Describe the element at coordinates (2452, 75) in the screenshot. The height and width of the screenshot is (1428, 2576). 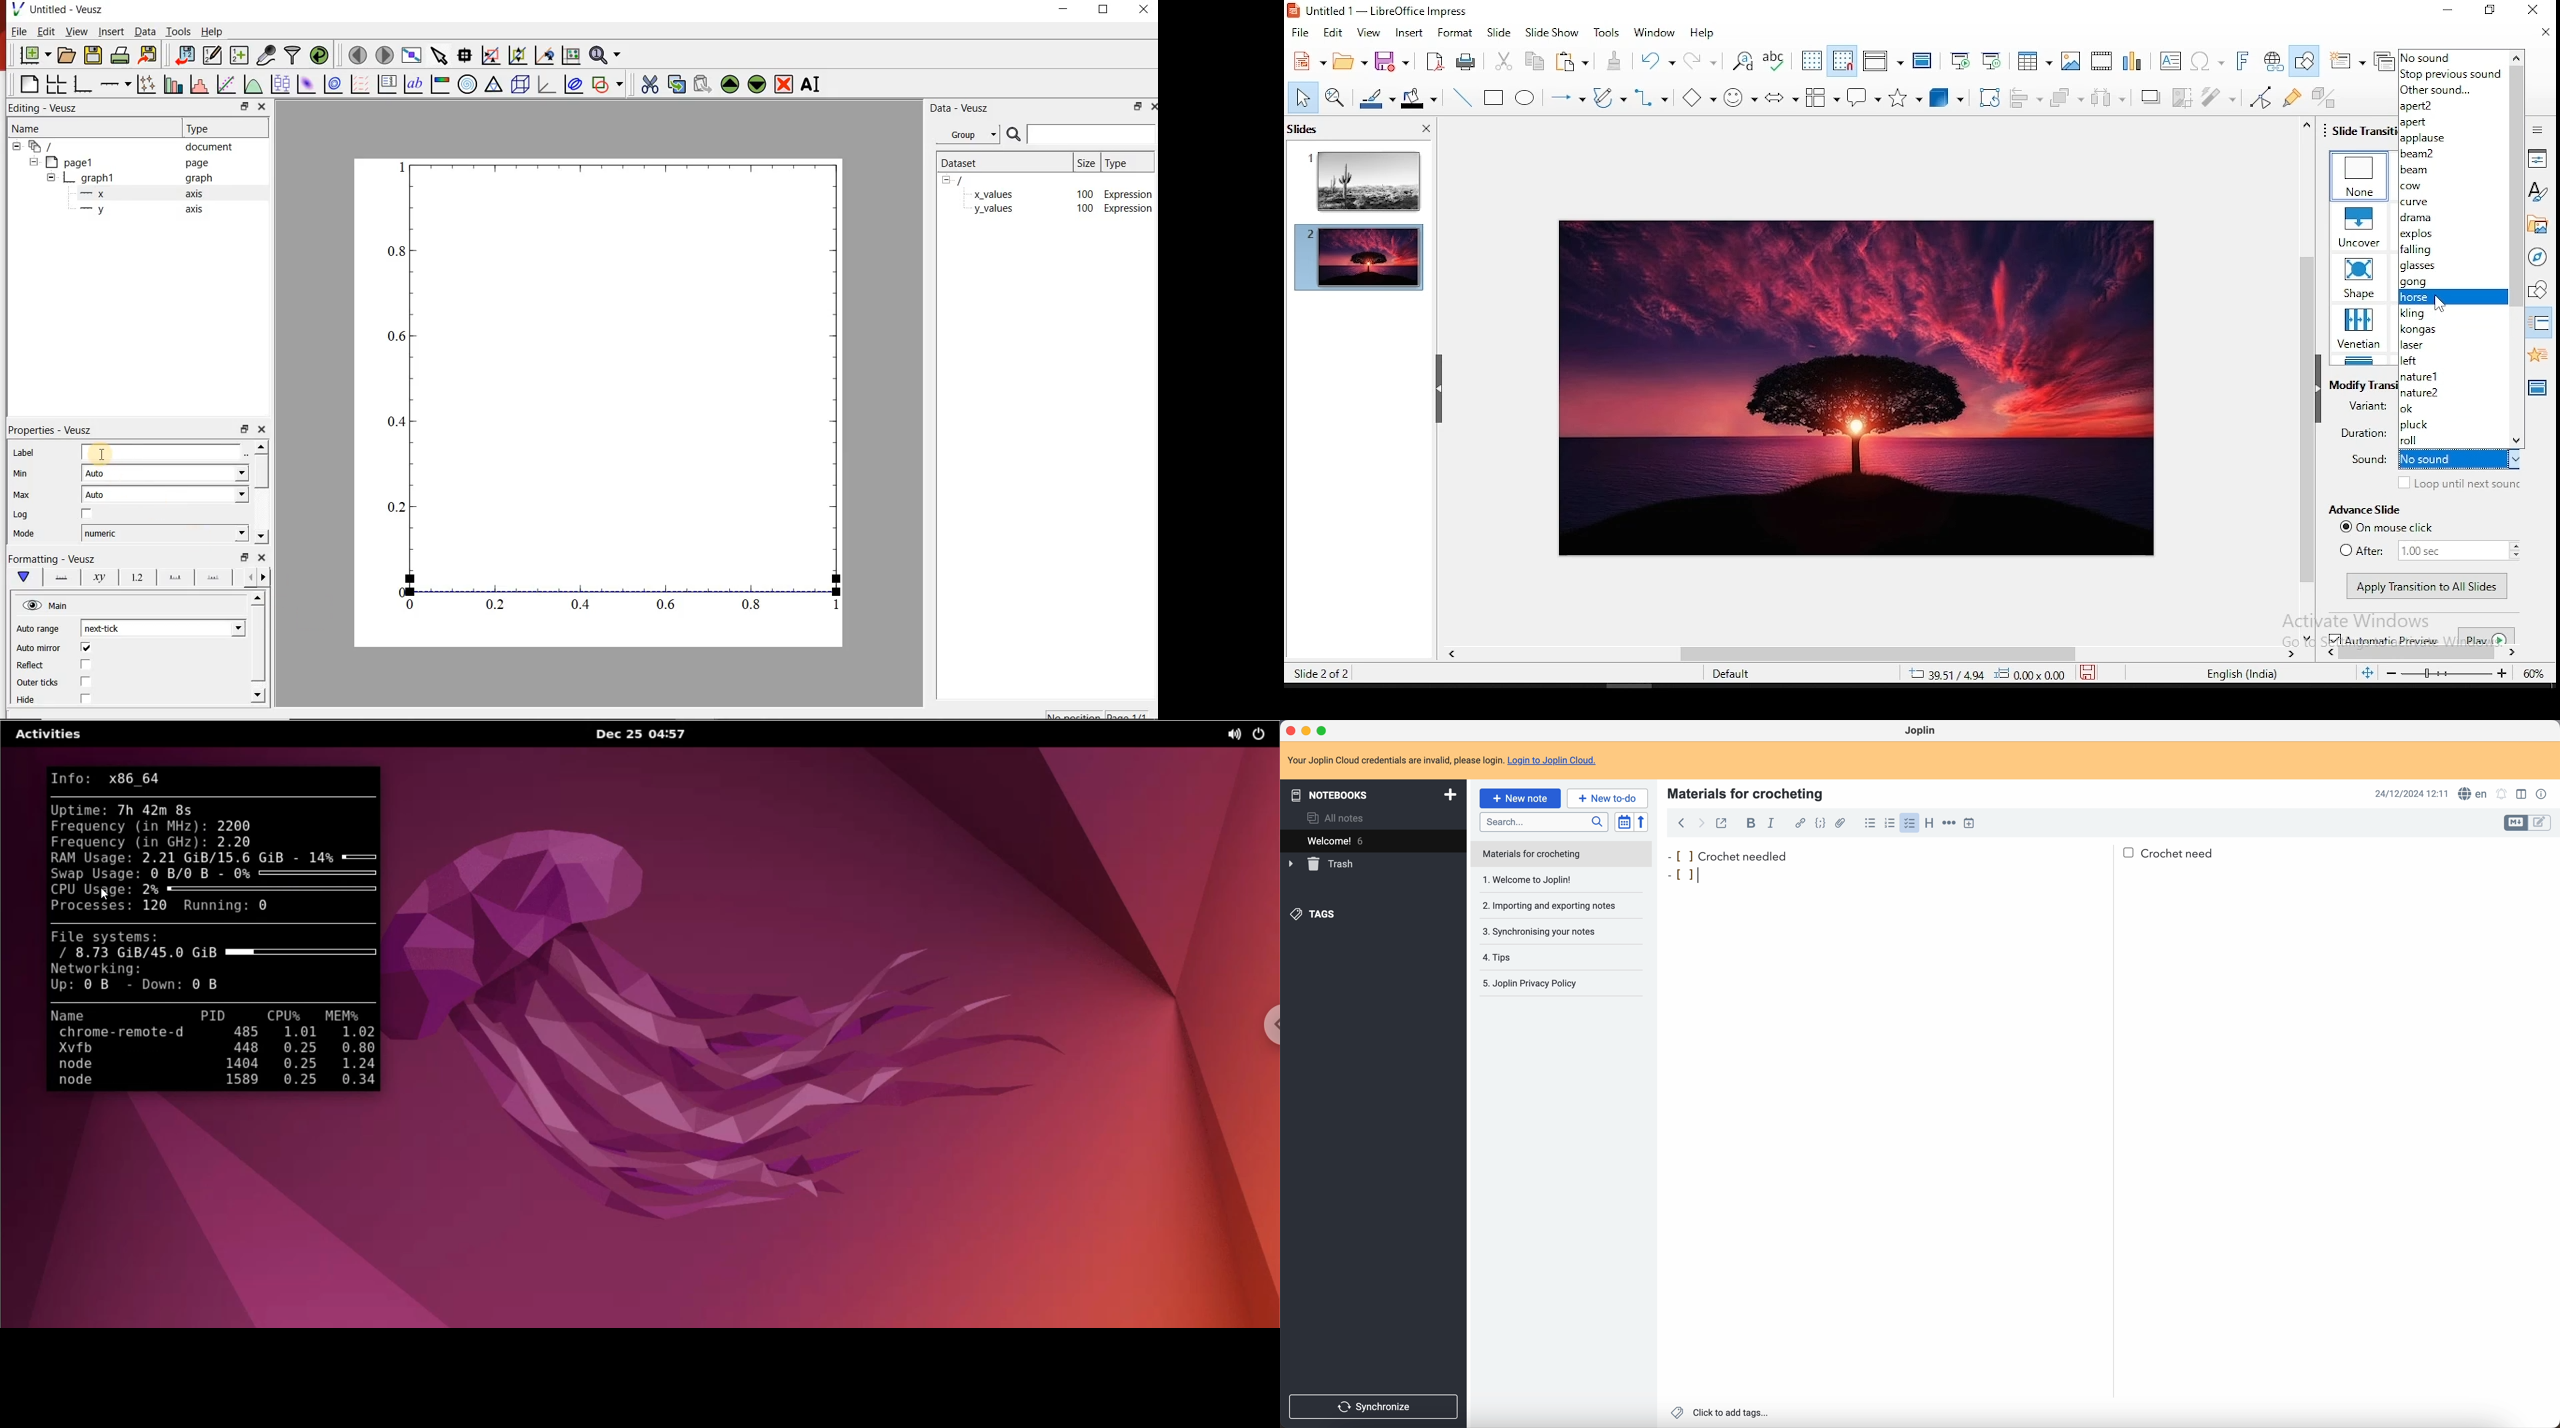
I see `stop previous sound` at that location.